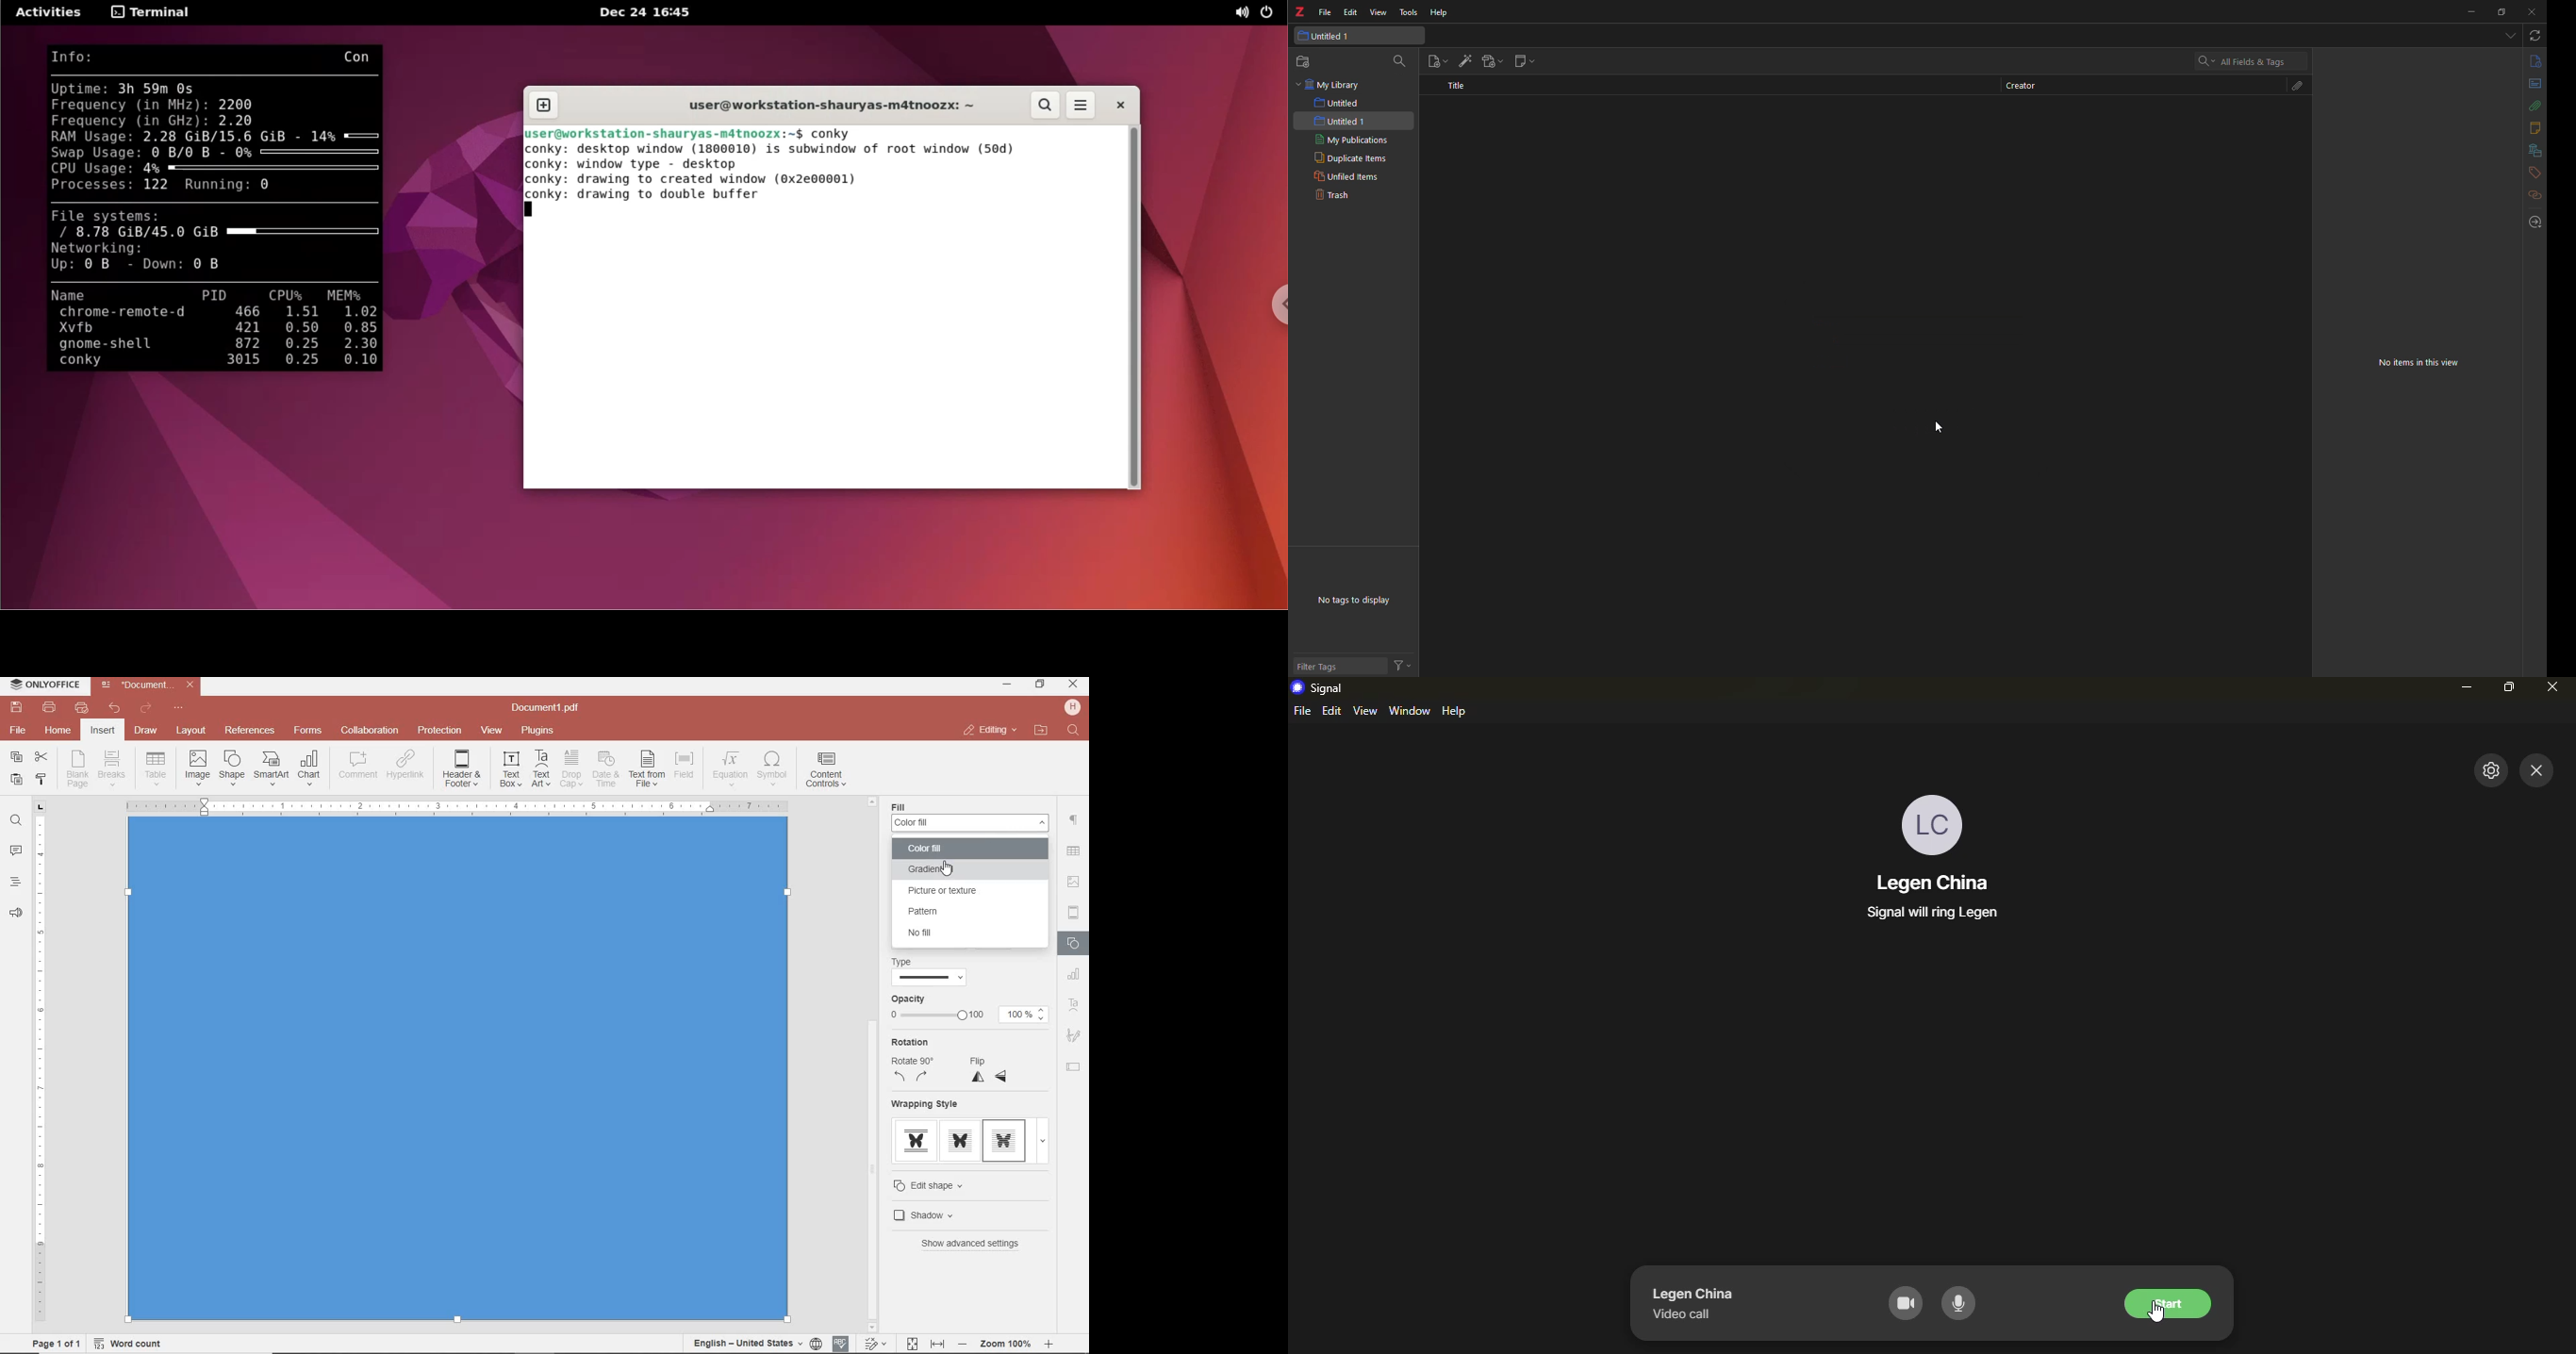 Image resolution: width=2576 pixels, height=1372 pixels. I want to click on open file location, so click(1041, 731).